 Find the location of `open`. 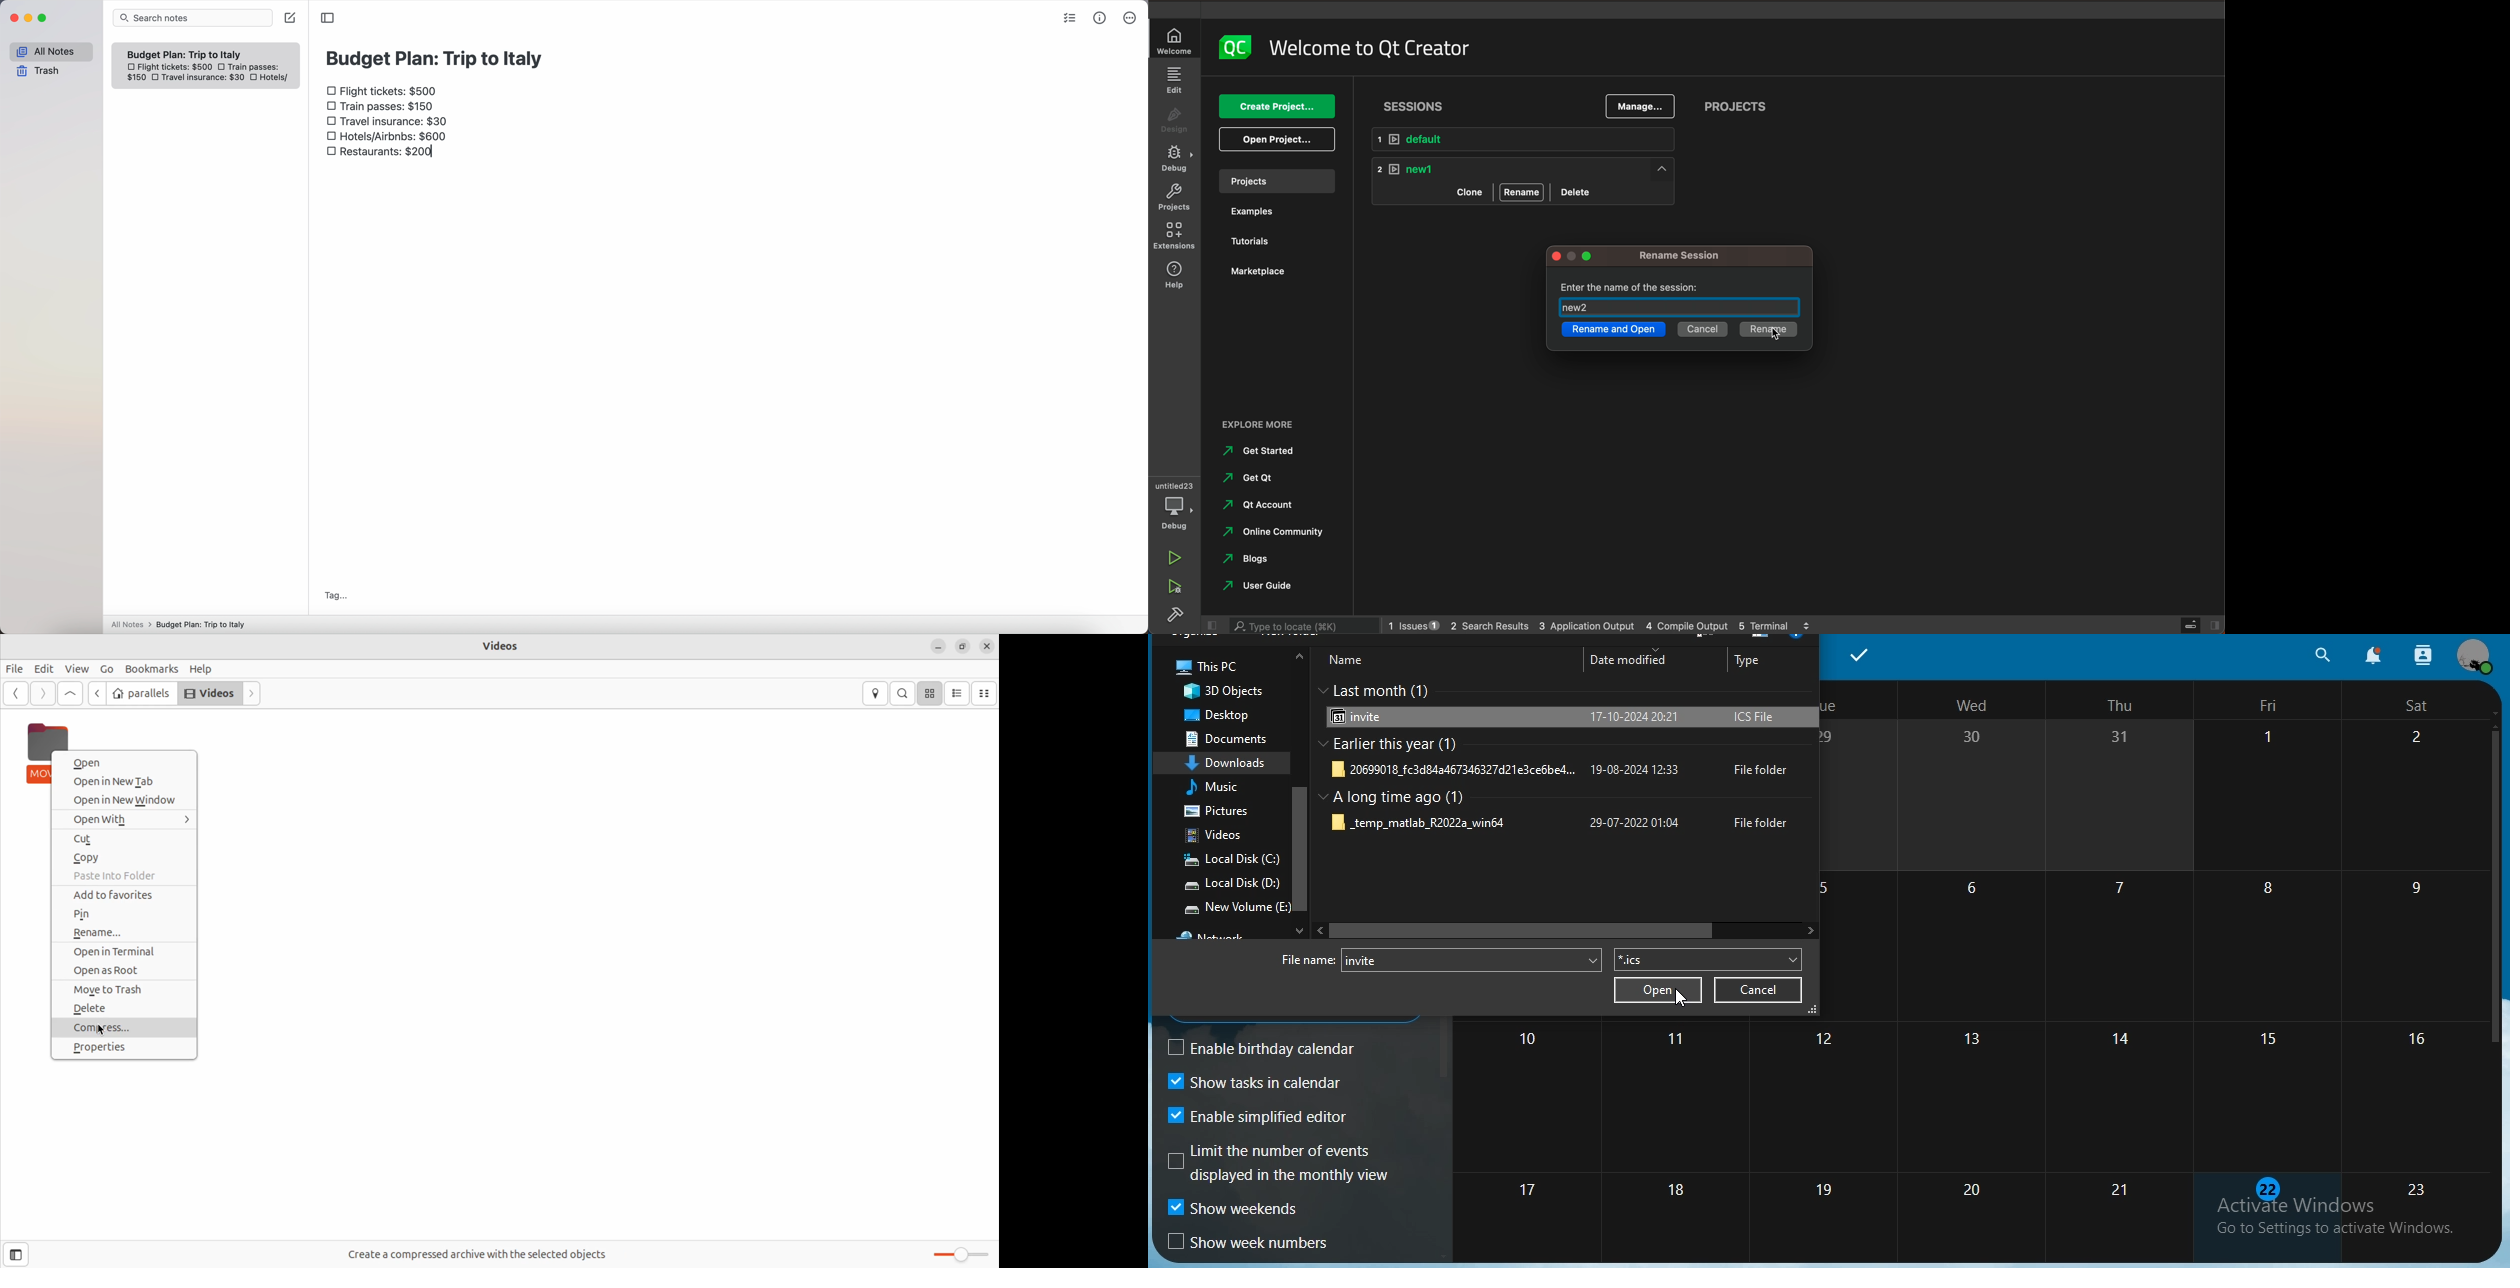

open is located at coordinates (1278, 139).